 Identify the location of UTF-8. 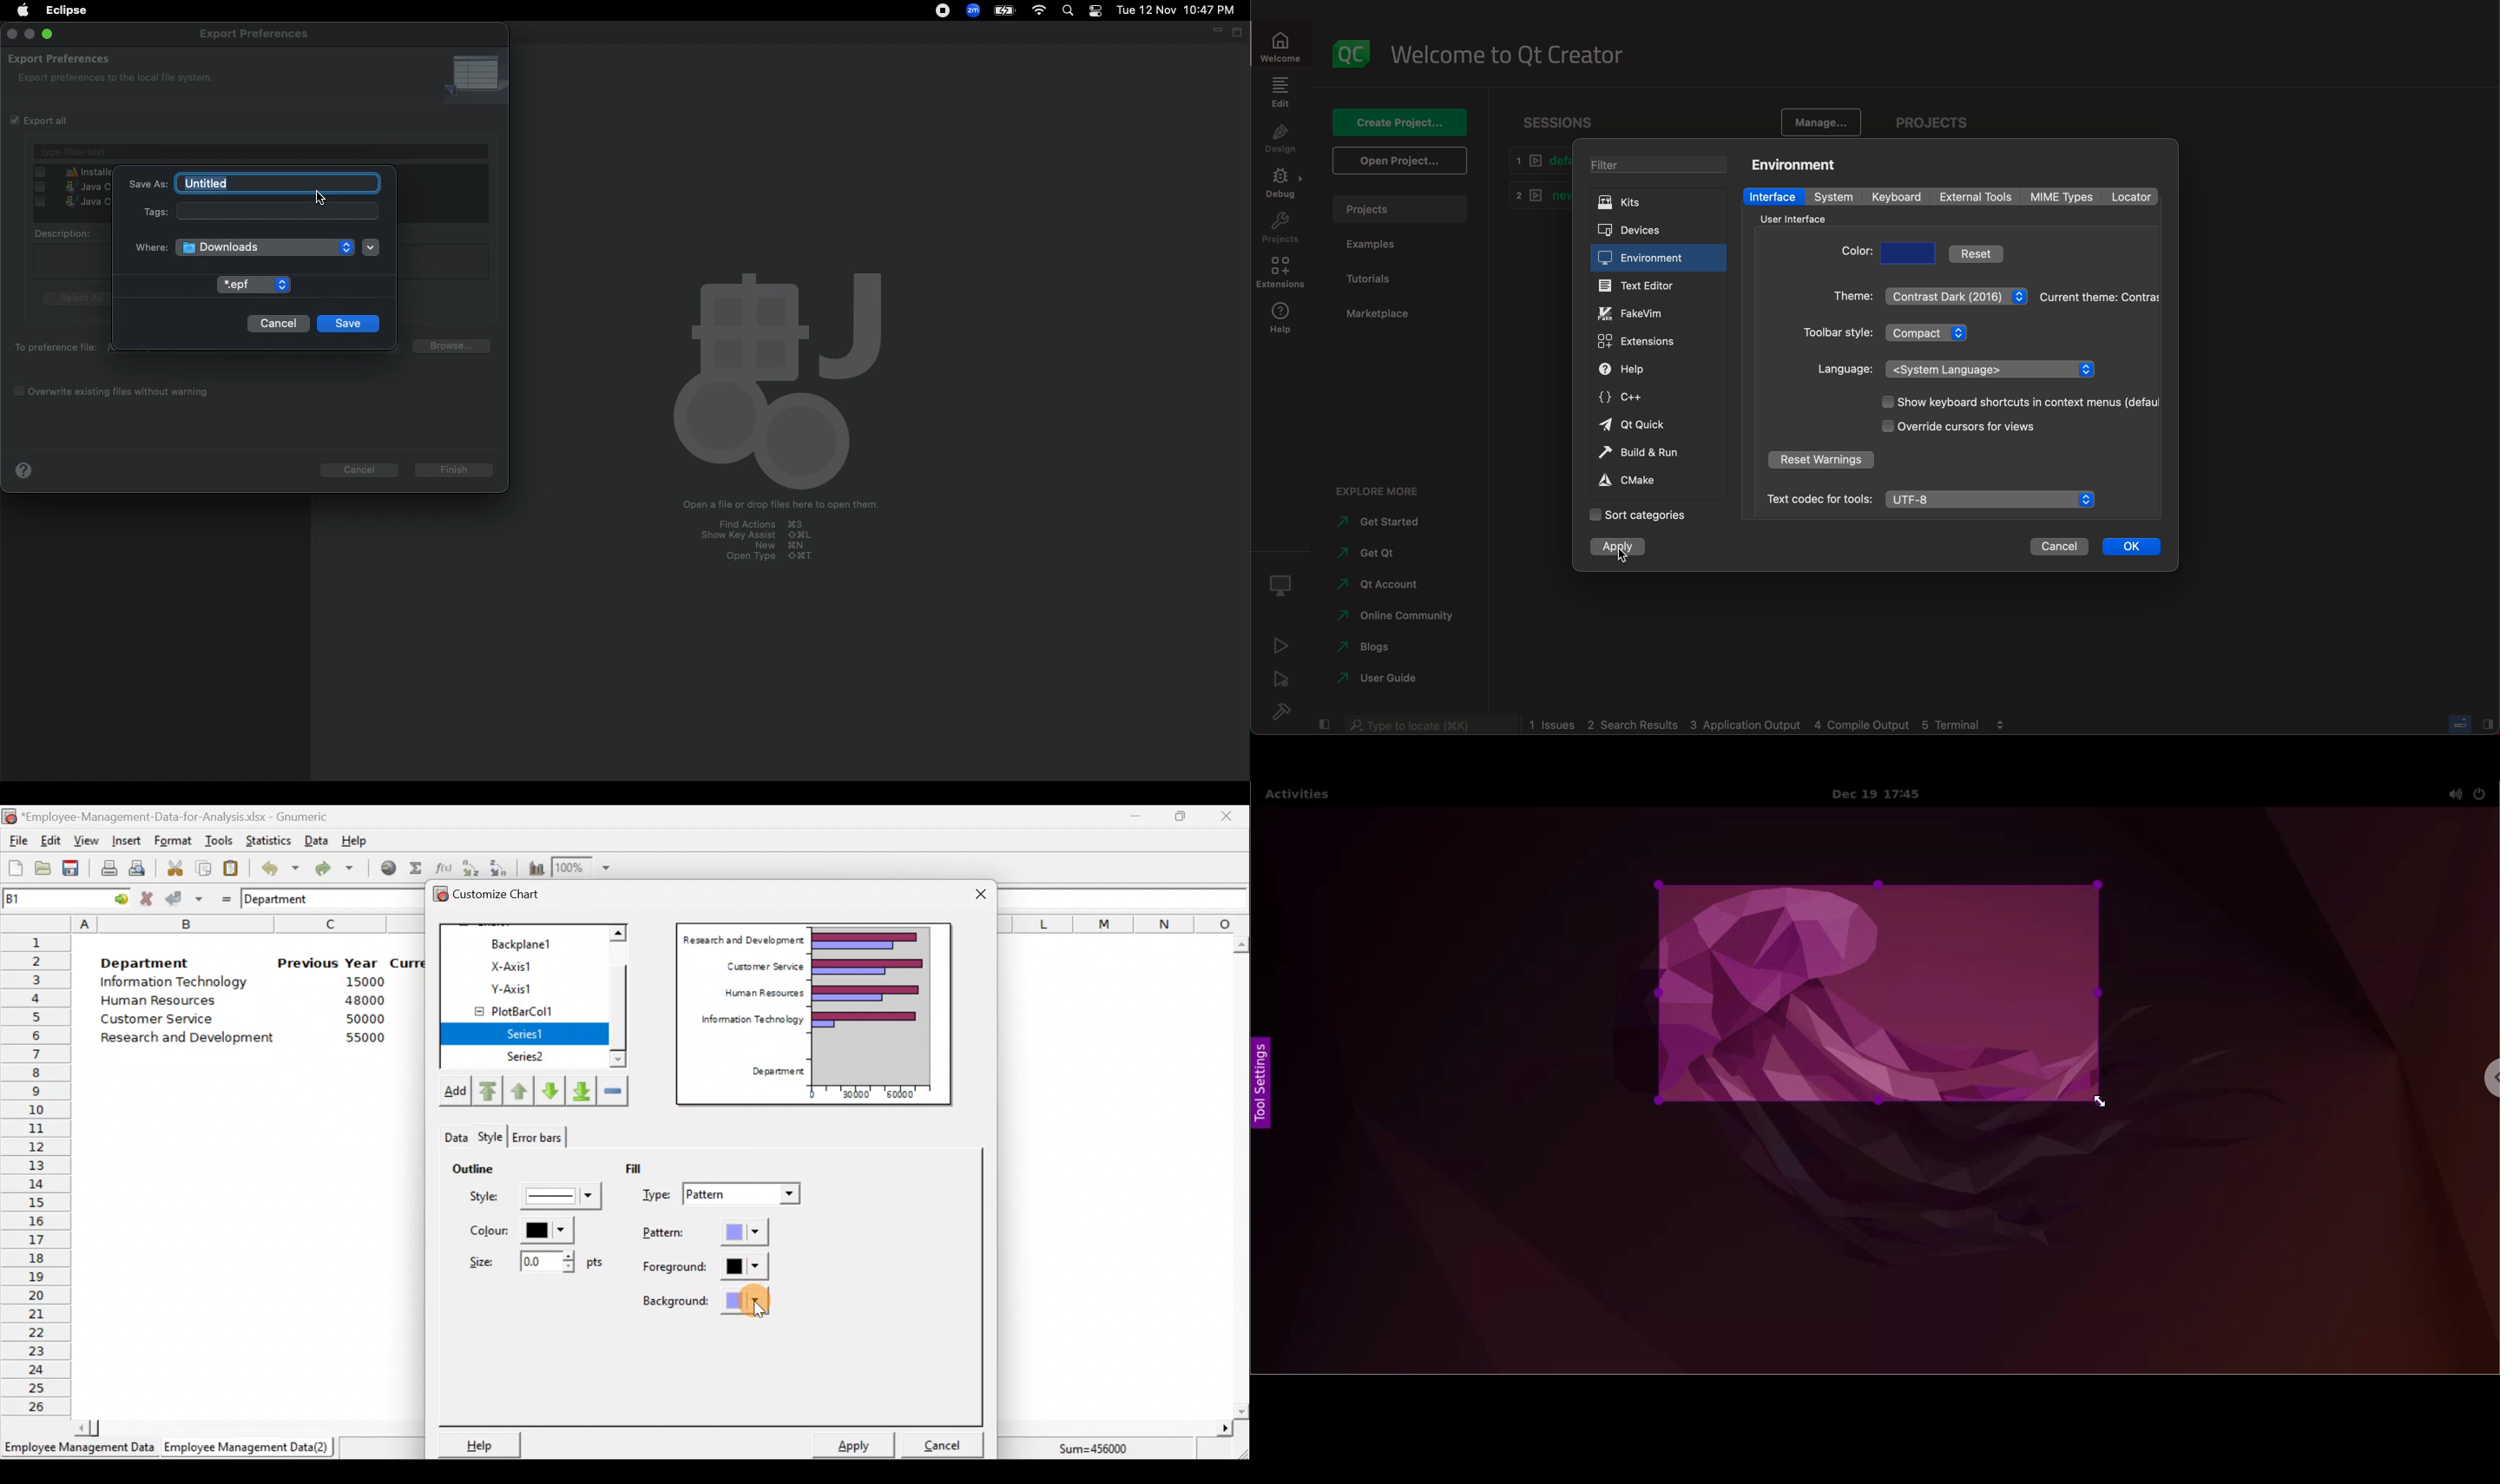
(1993, 500).